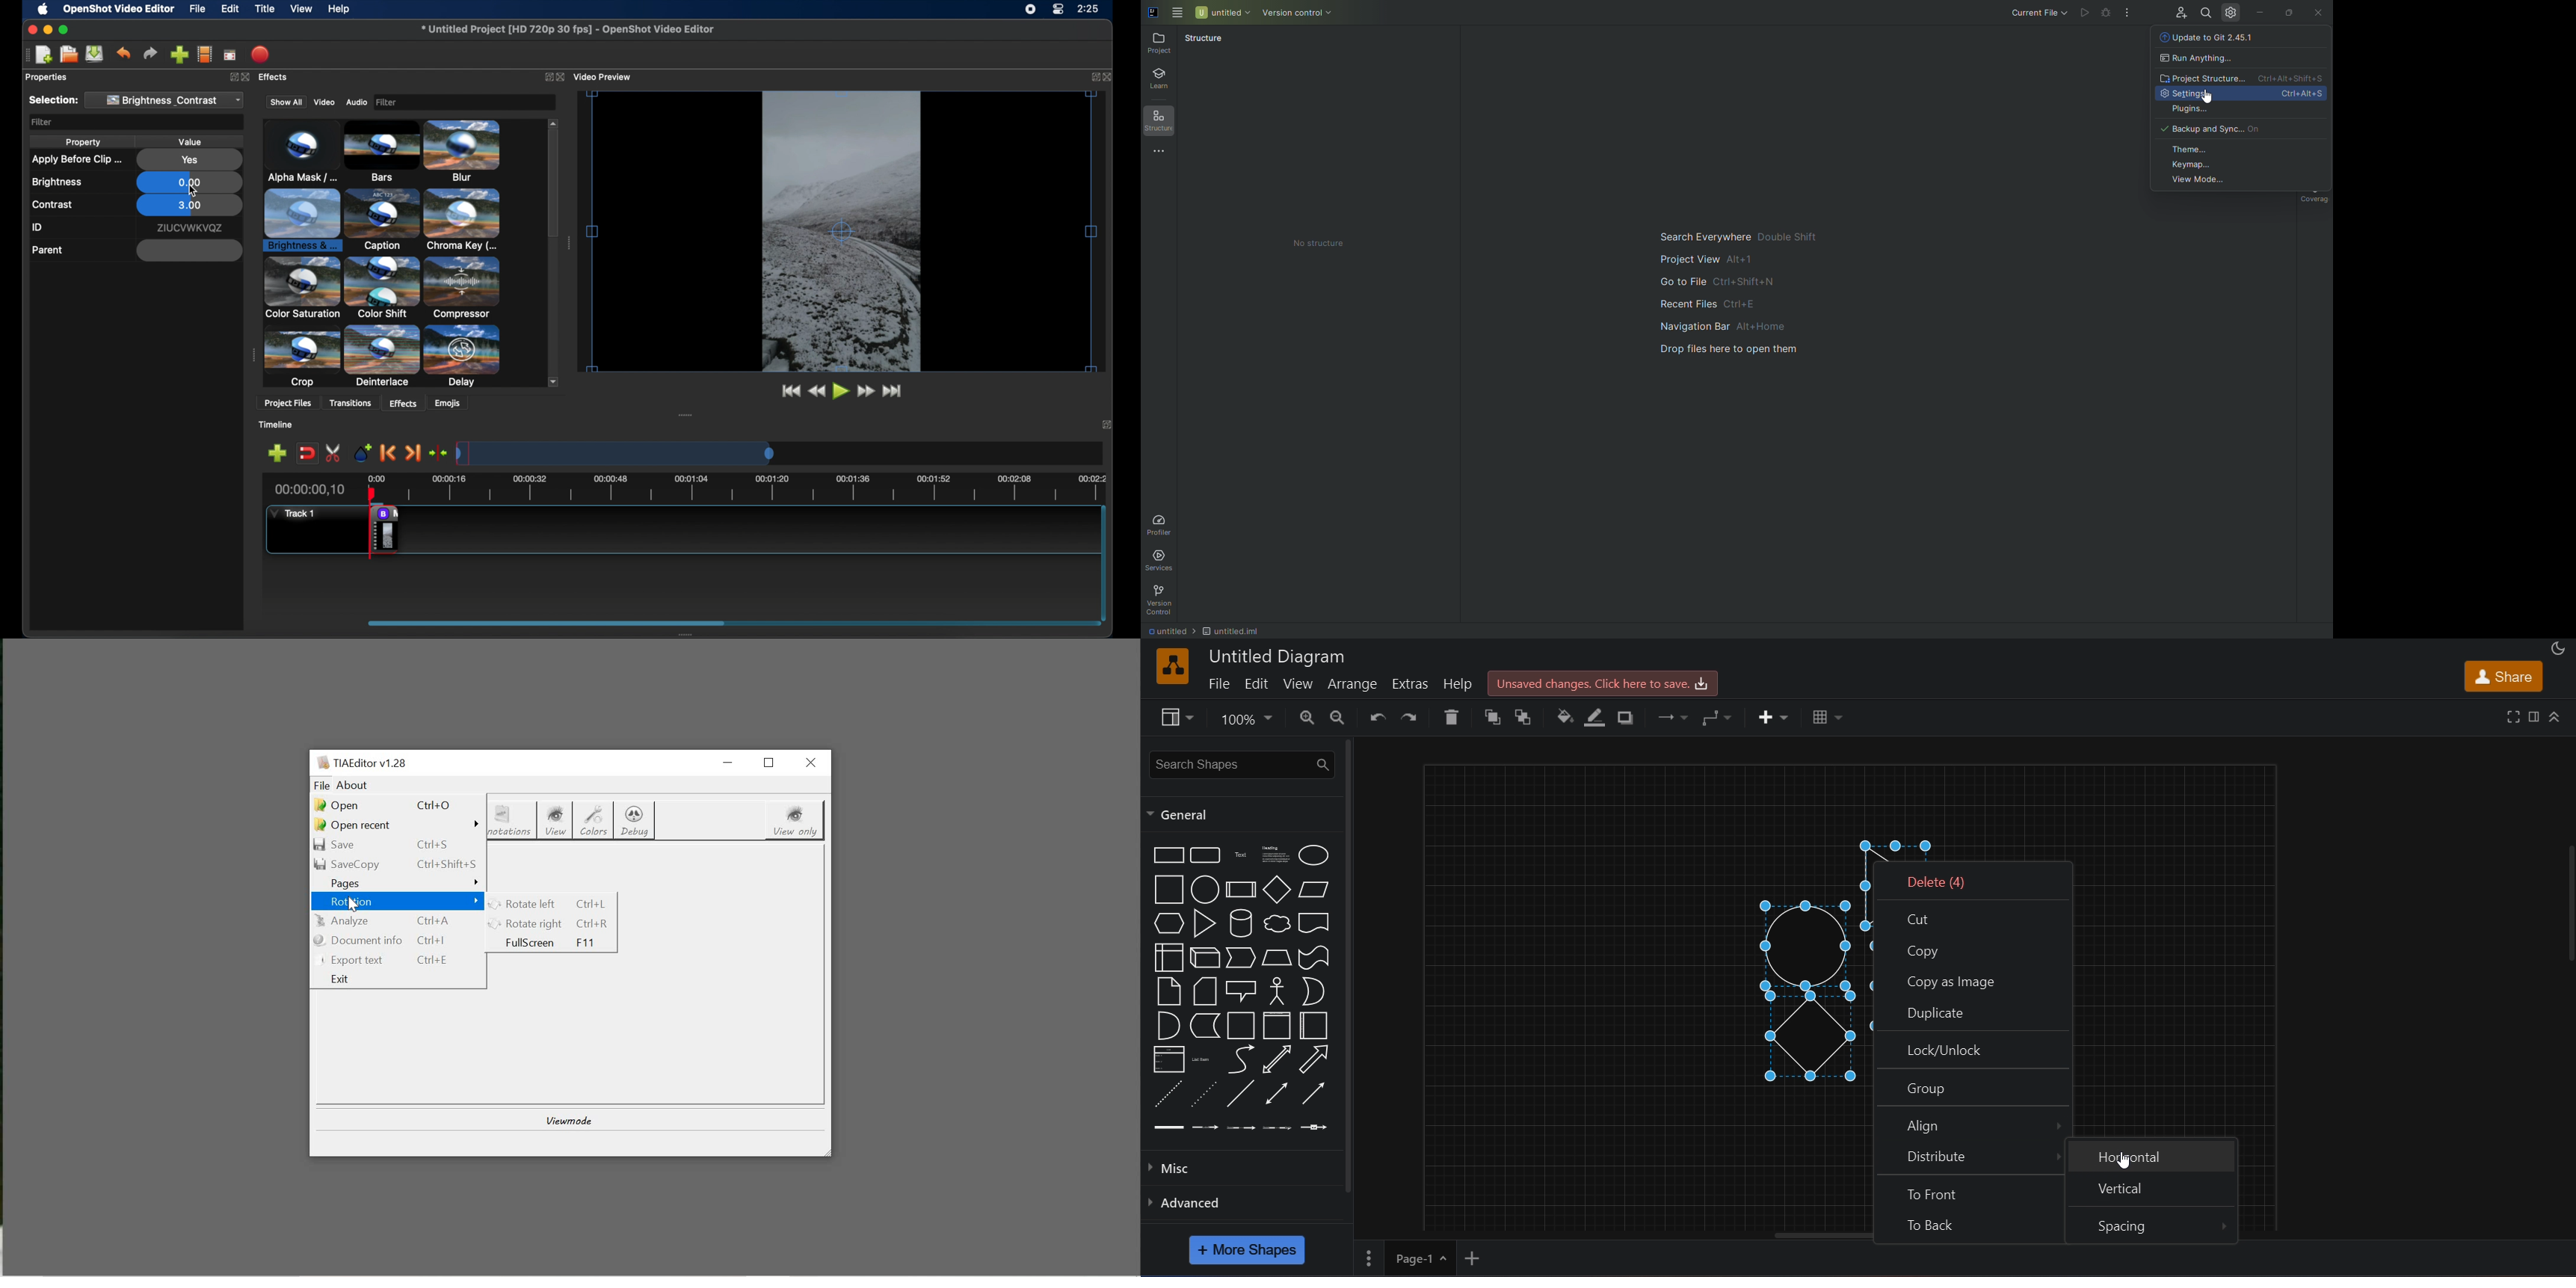 The width and height of the screenshot is (2576, 1288). What do you see at coordinates (1742, 283) in the screenshot?
I see `go to file` at bounding box center [1742, 283].